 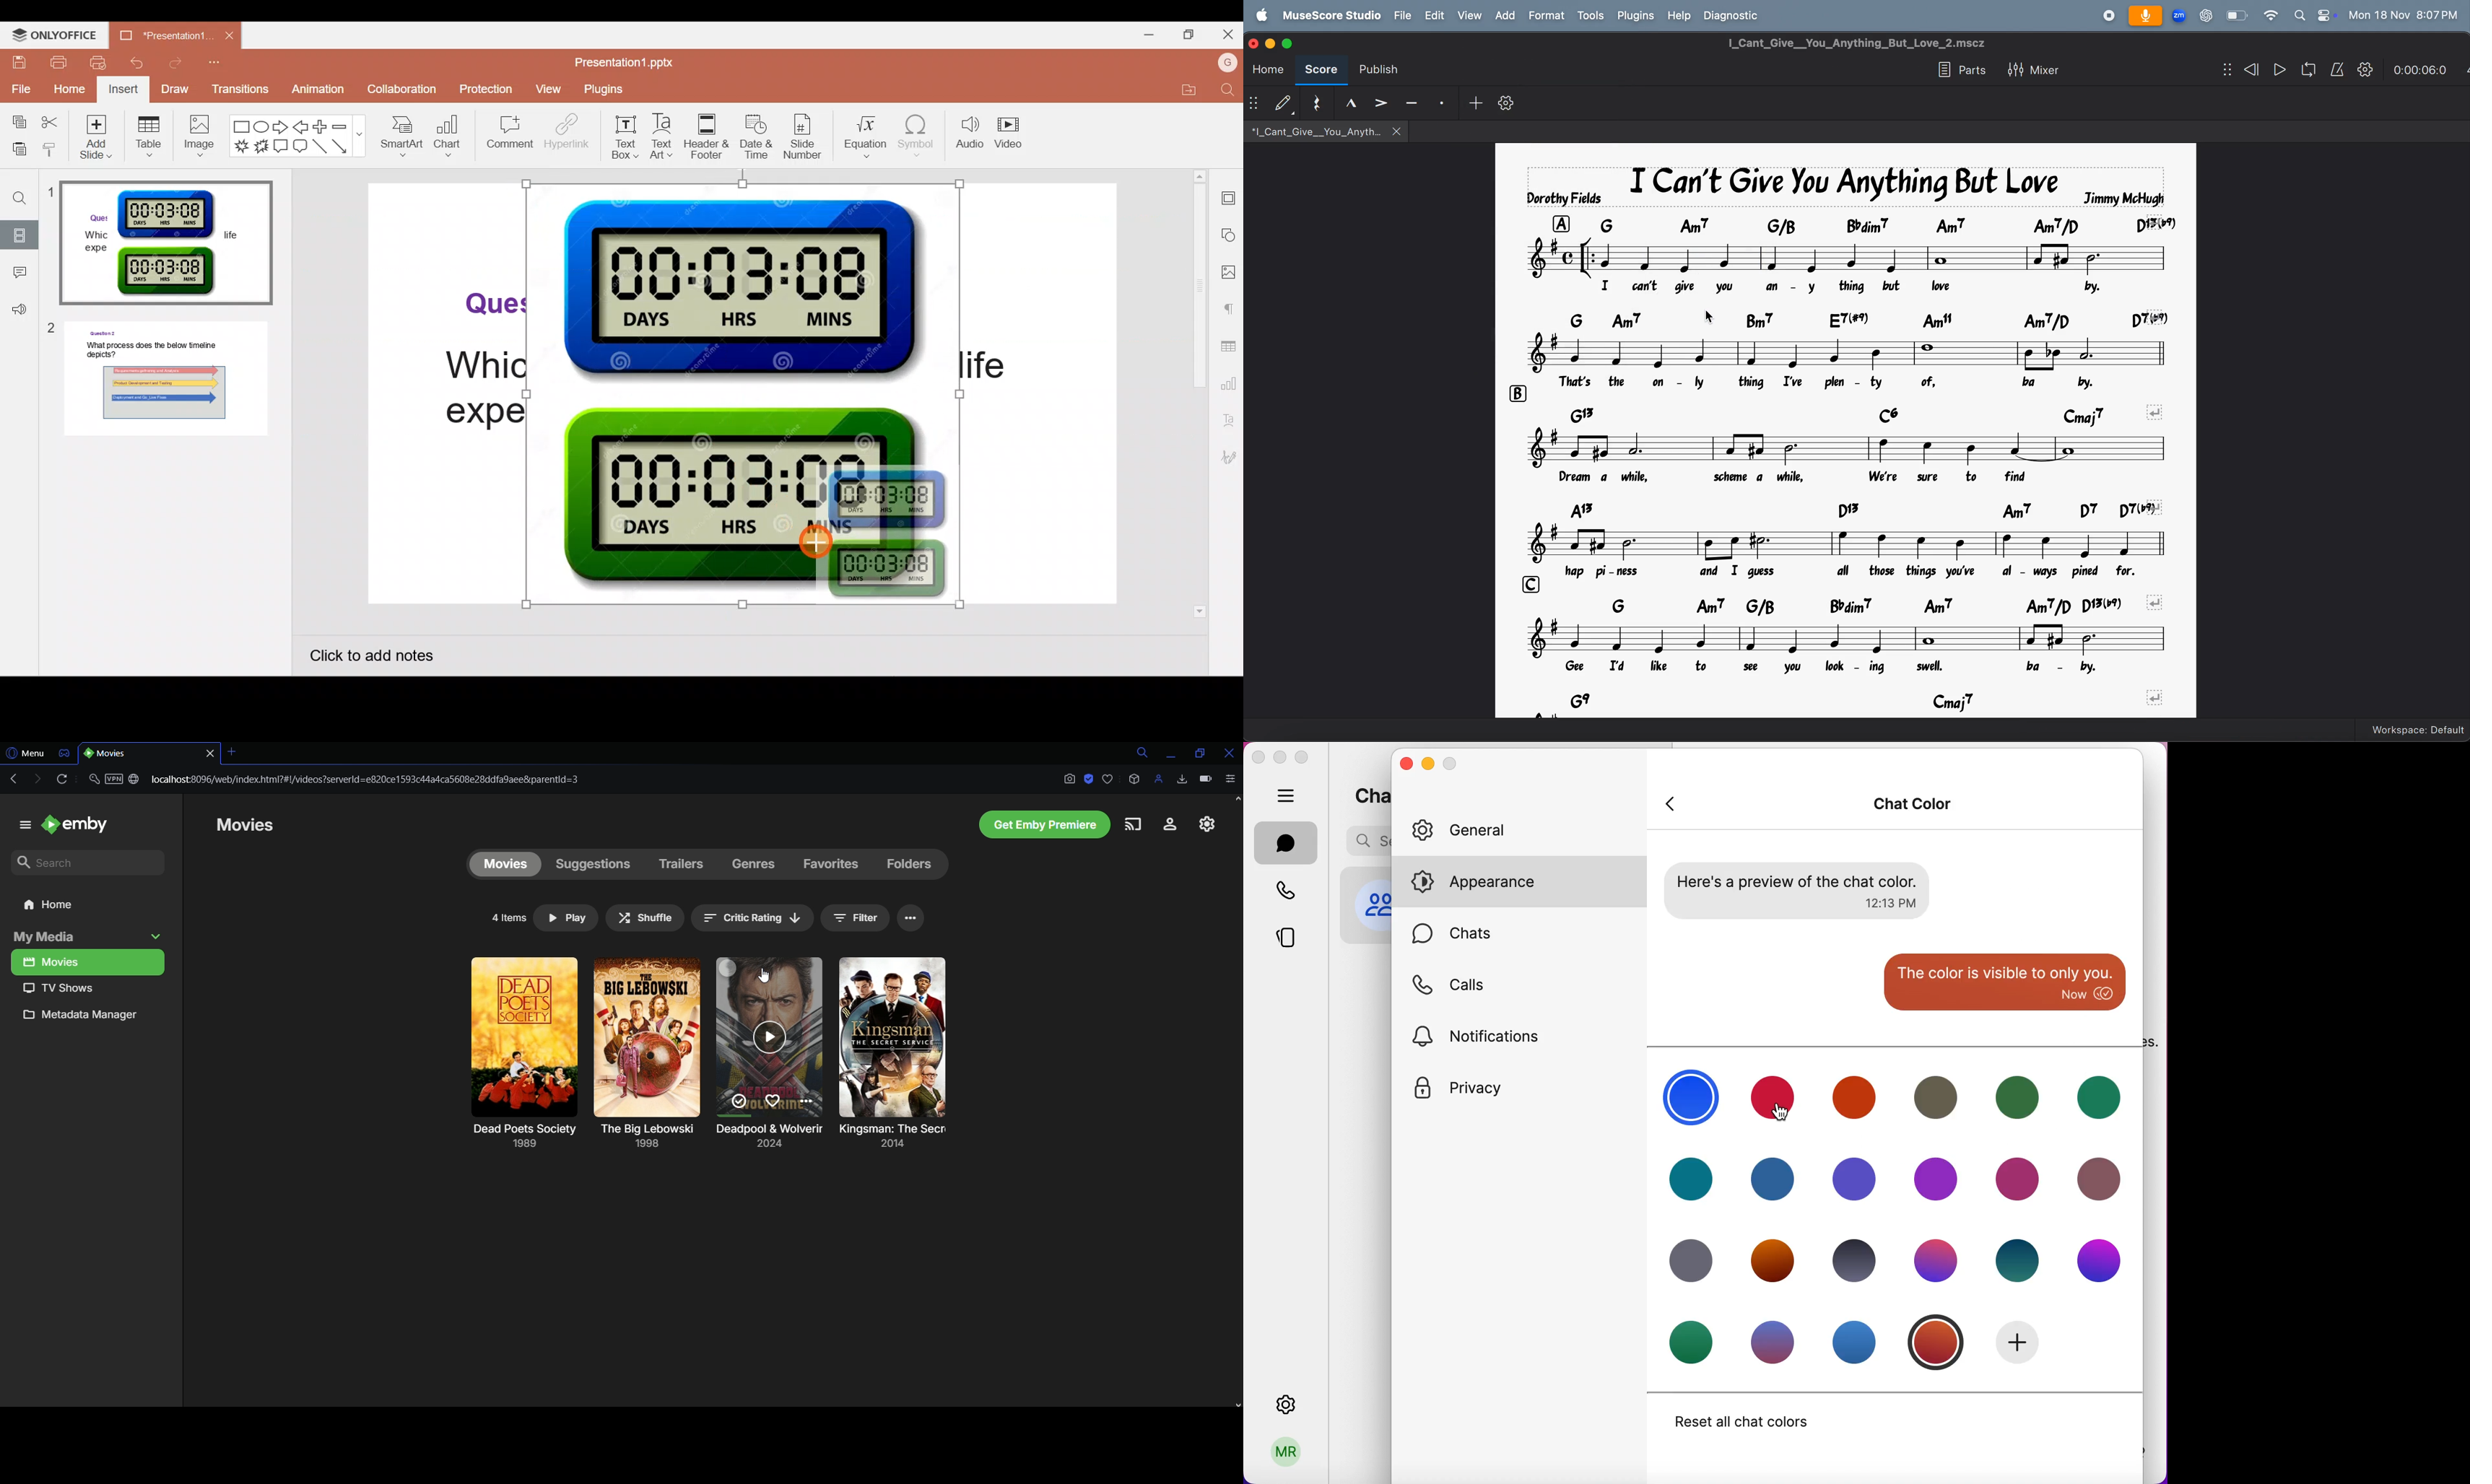 I want to click on Comment, so click(x=18, y=276).